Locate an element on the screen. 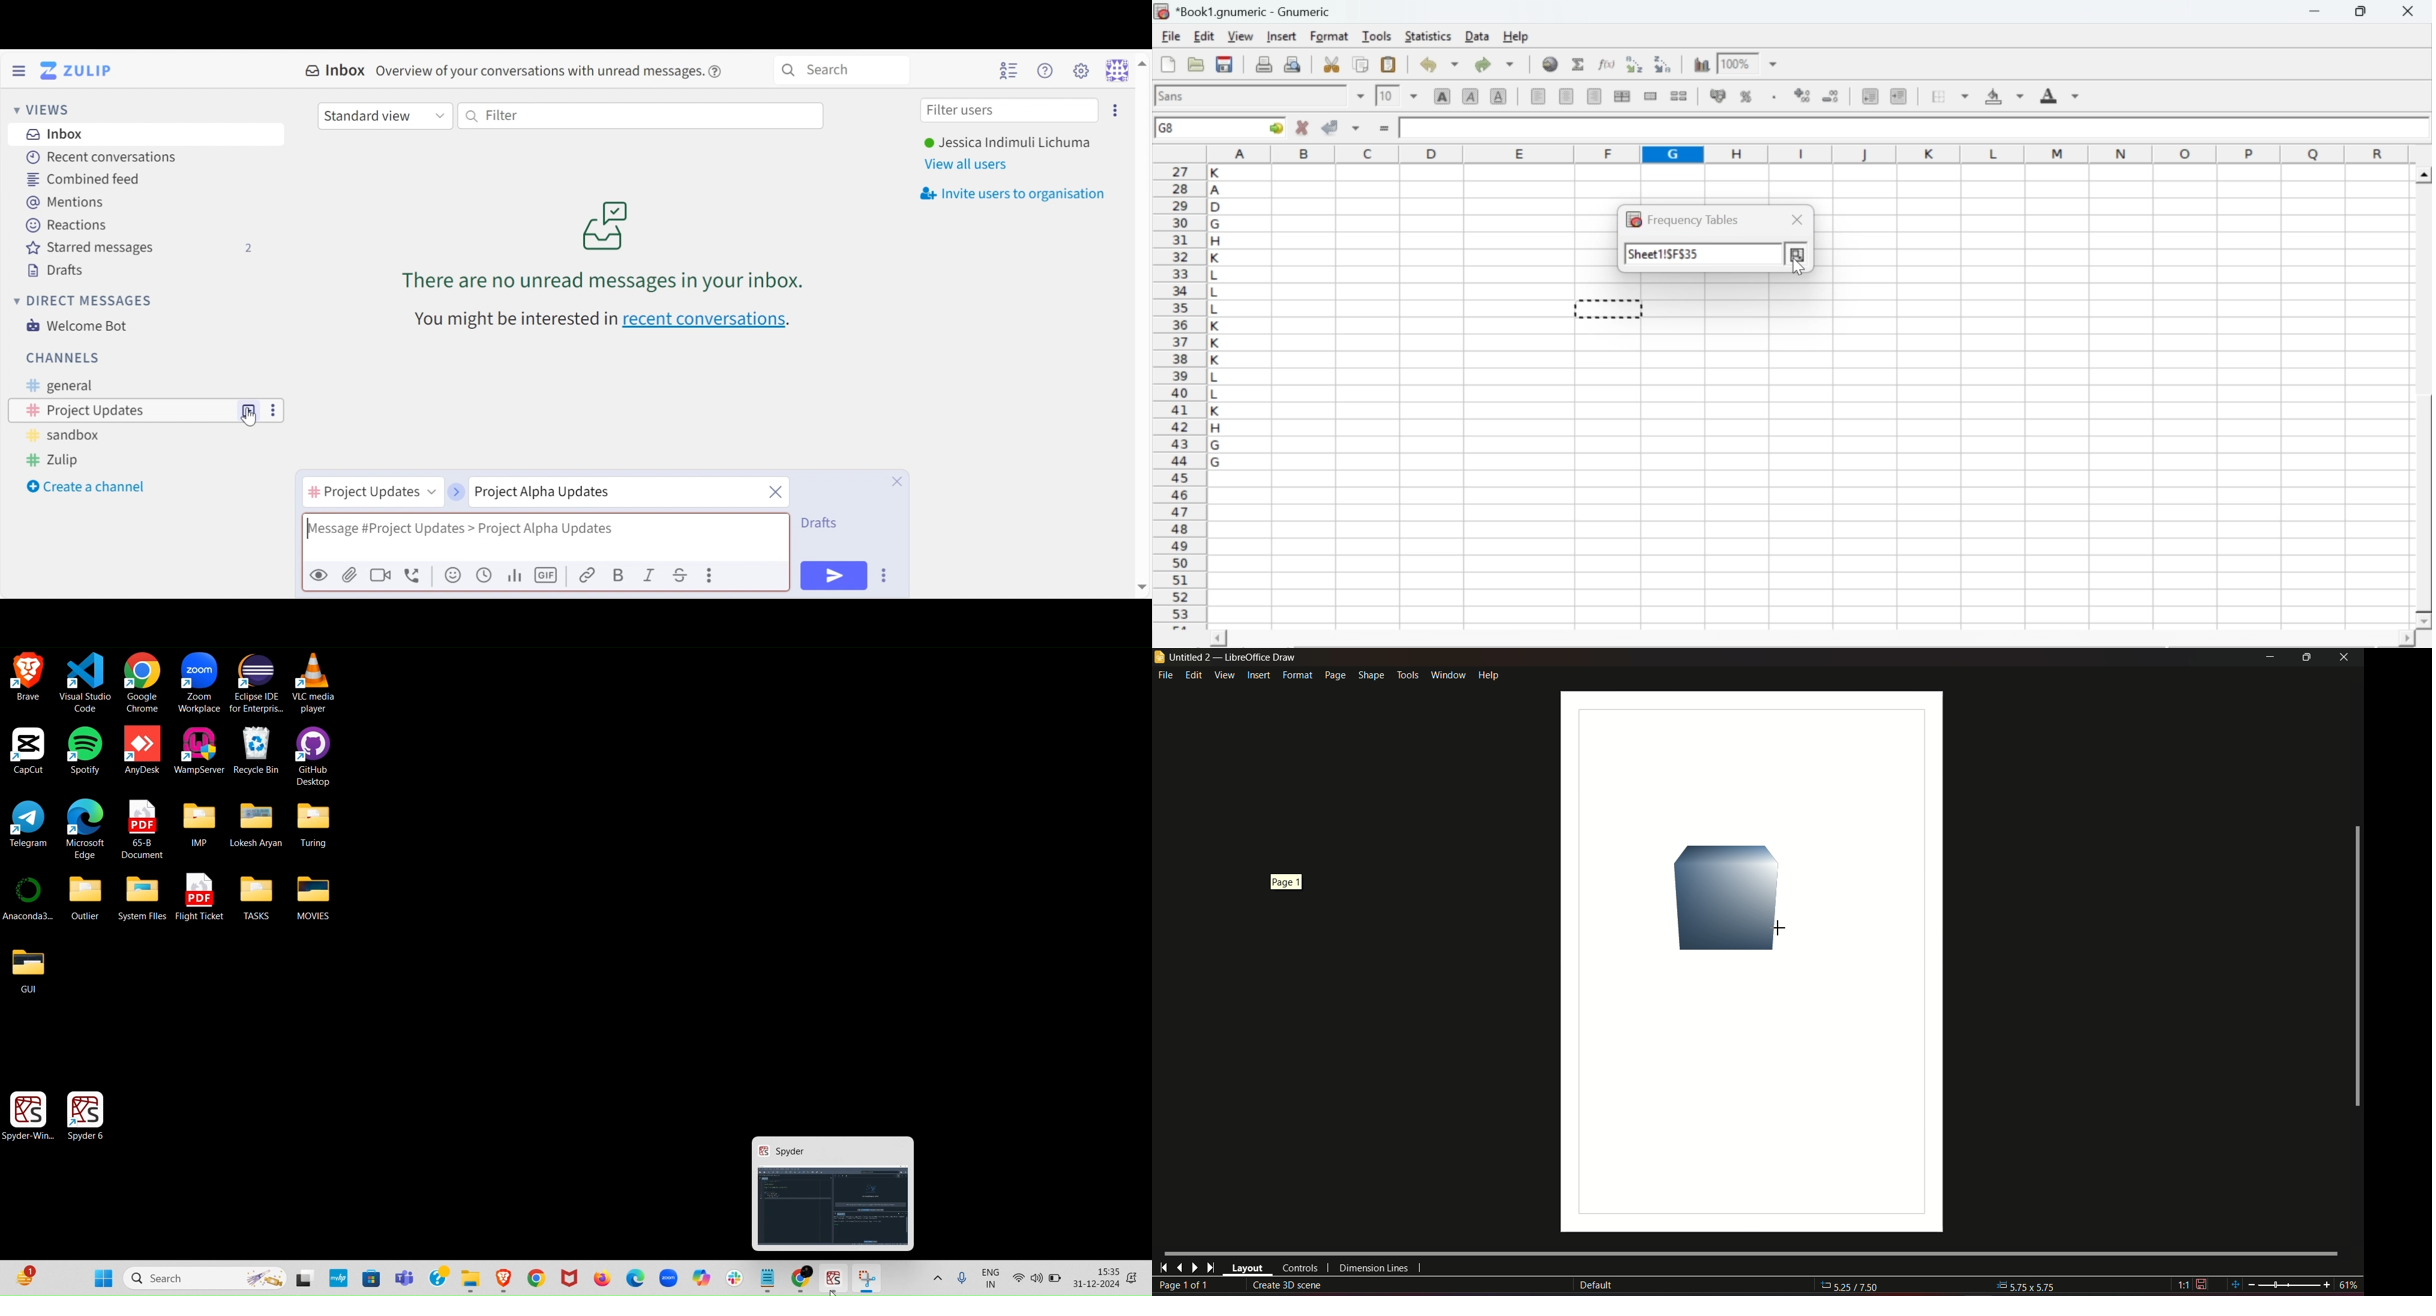 The width and height of the screenshot is (2436, 1316). save current workbook is located at coordinates (1225, 64).